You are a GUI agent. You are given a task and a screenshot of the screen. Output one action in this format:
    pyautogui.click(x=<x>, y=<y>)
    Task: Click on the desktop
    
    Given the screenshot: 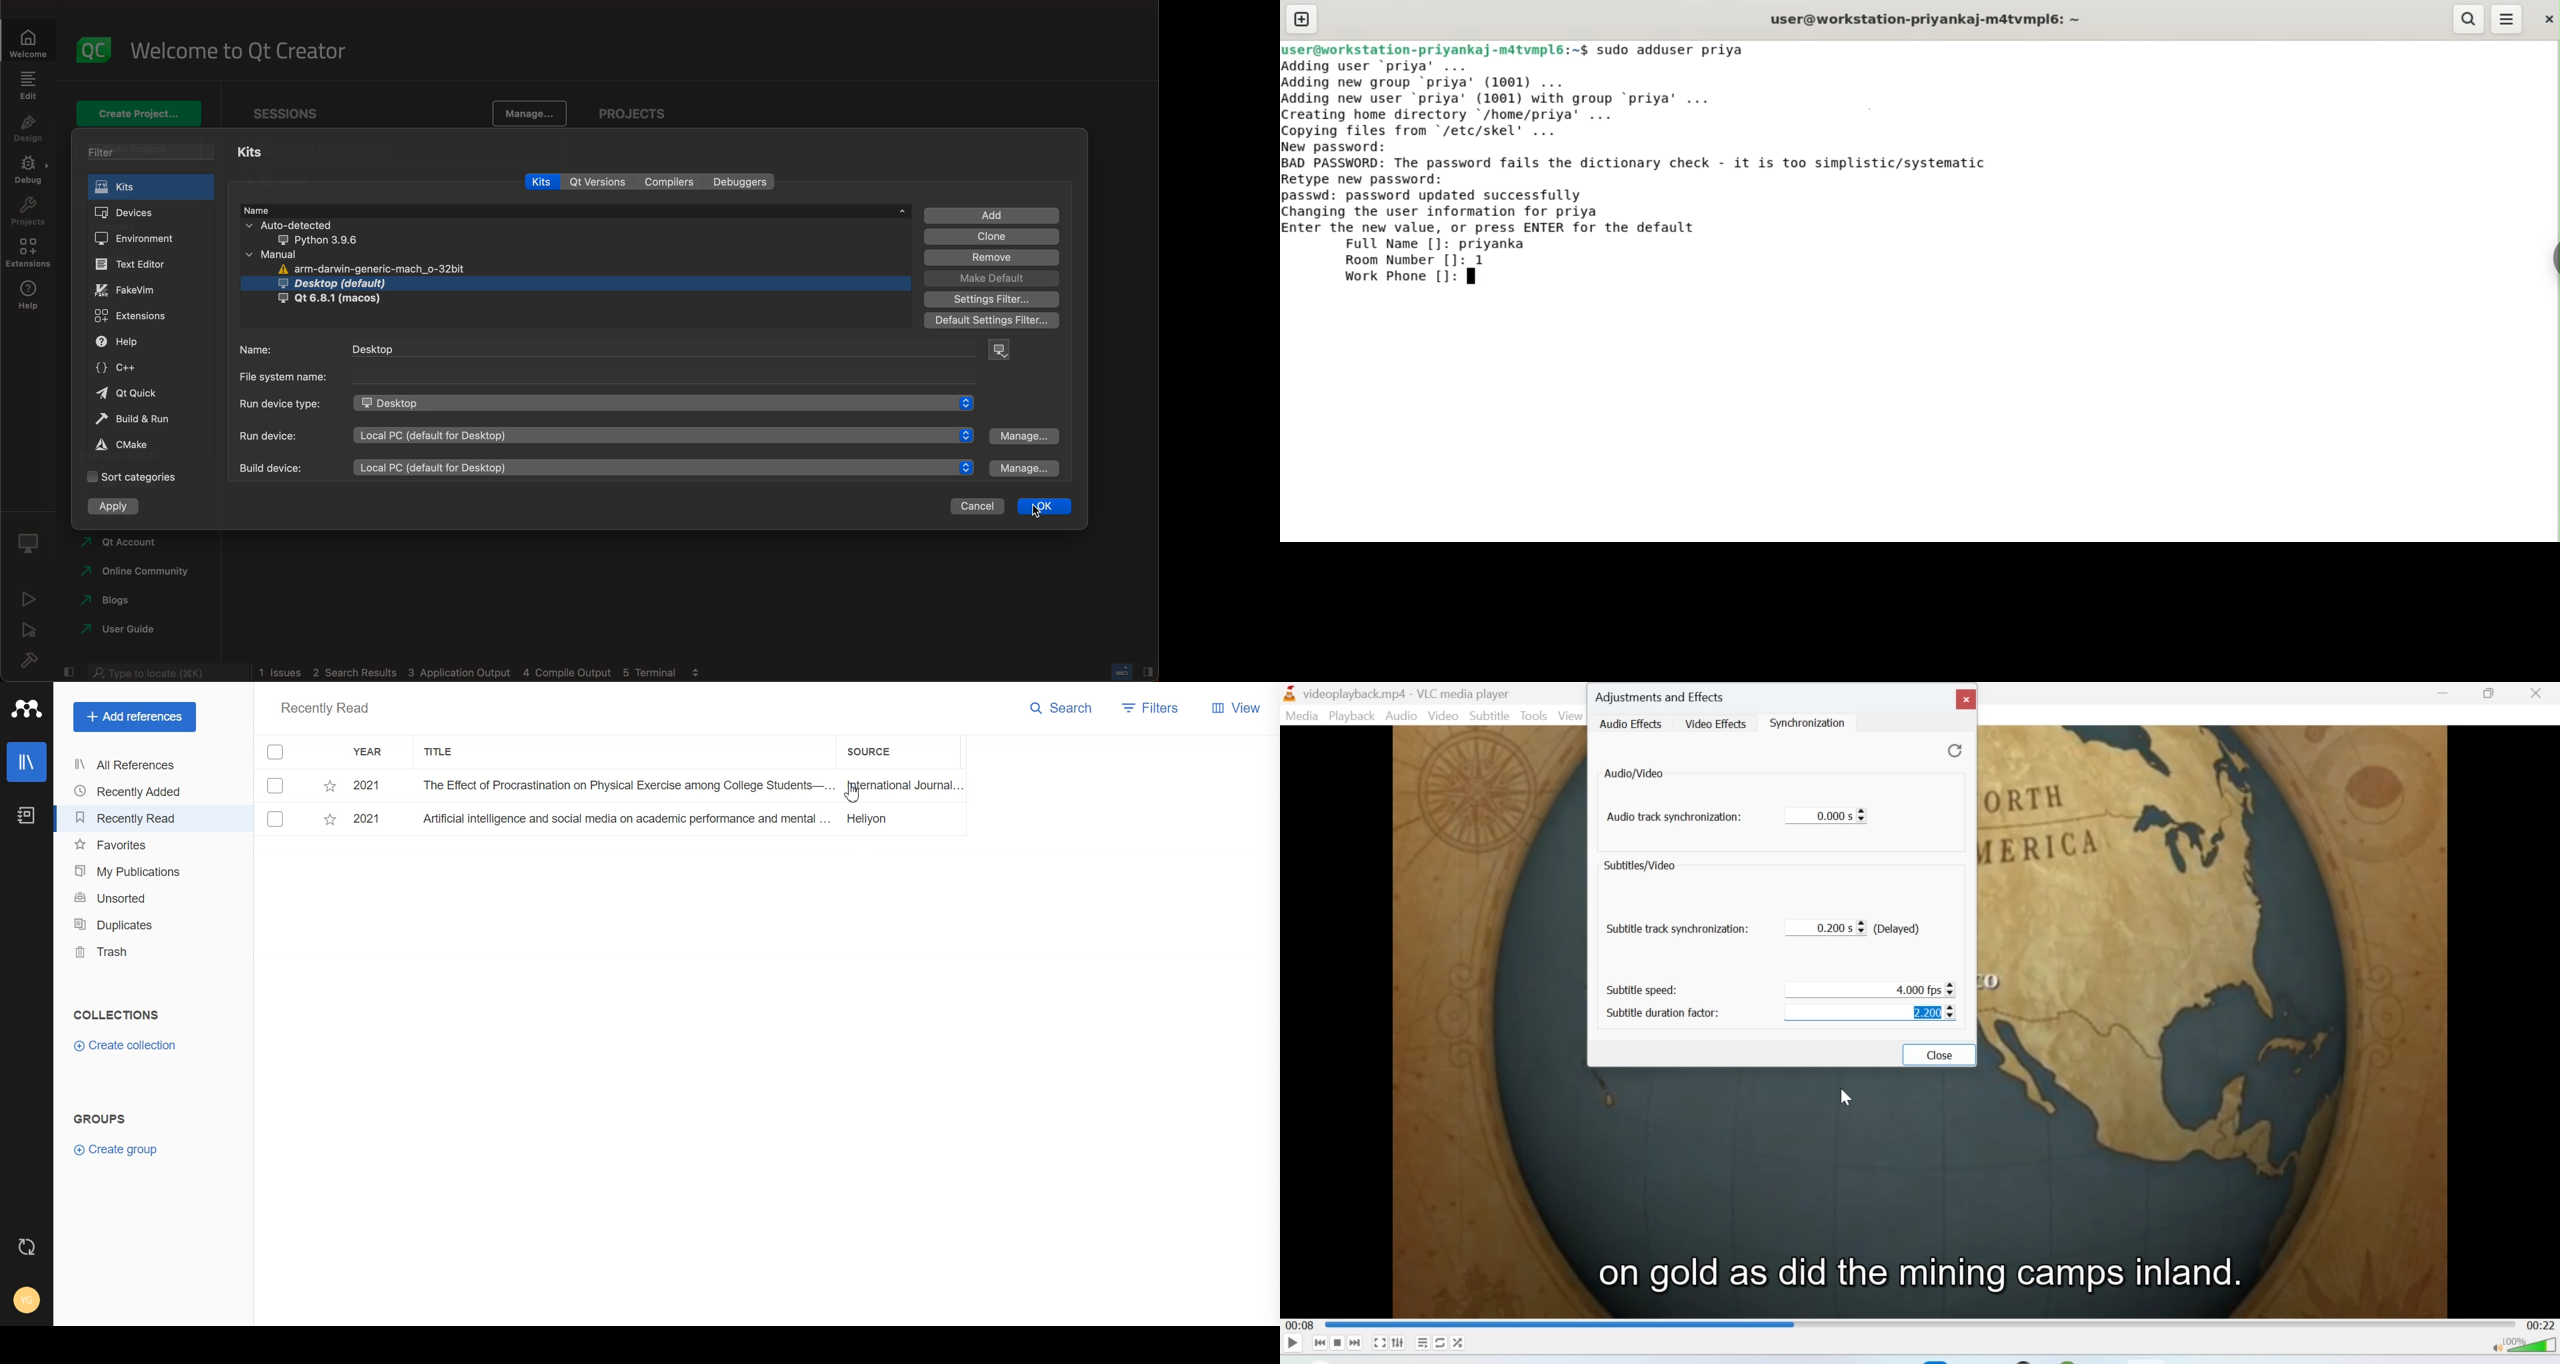 What is the action you would take?
    pyautogui.click(x=663, y=405)
    